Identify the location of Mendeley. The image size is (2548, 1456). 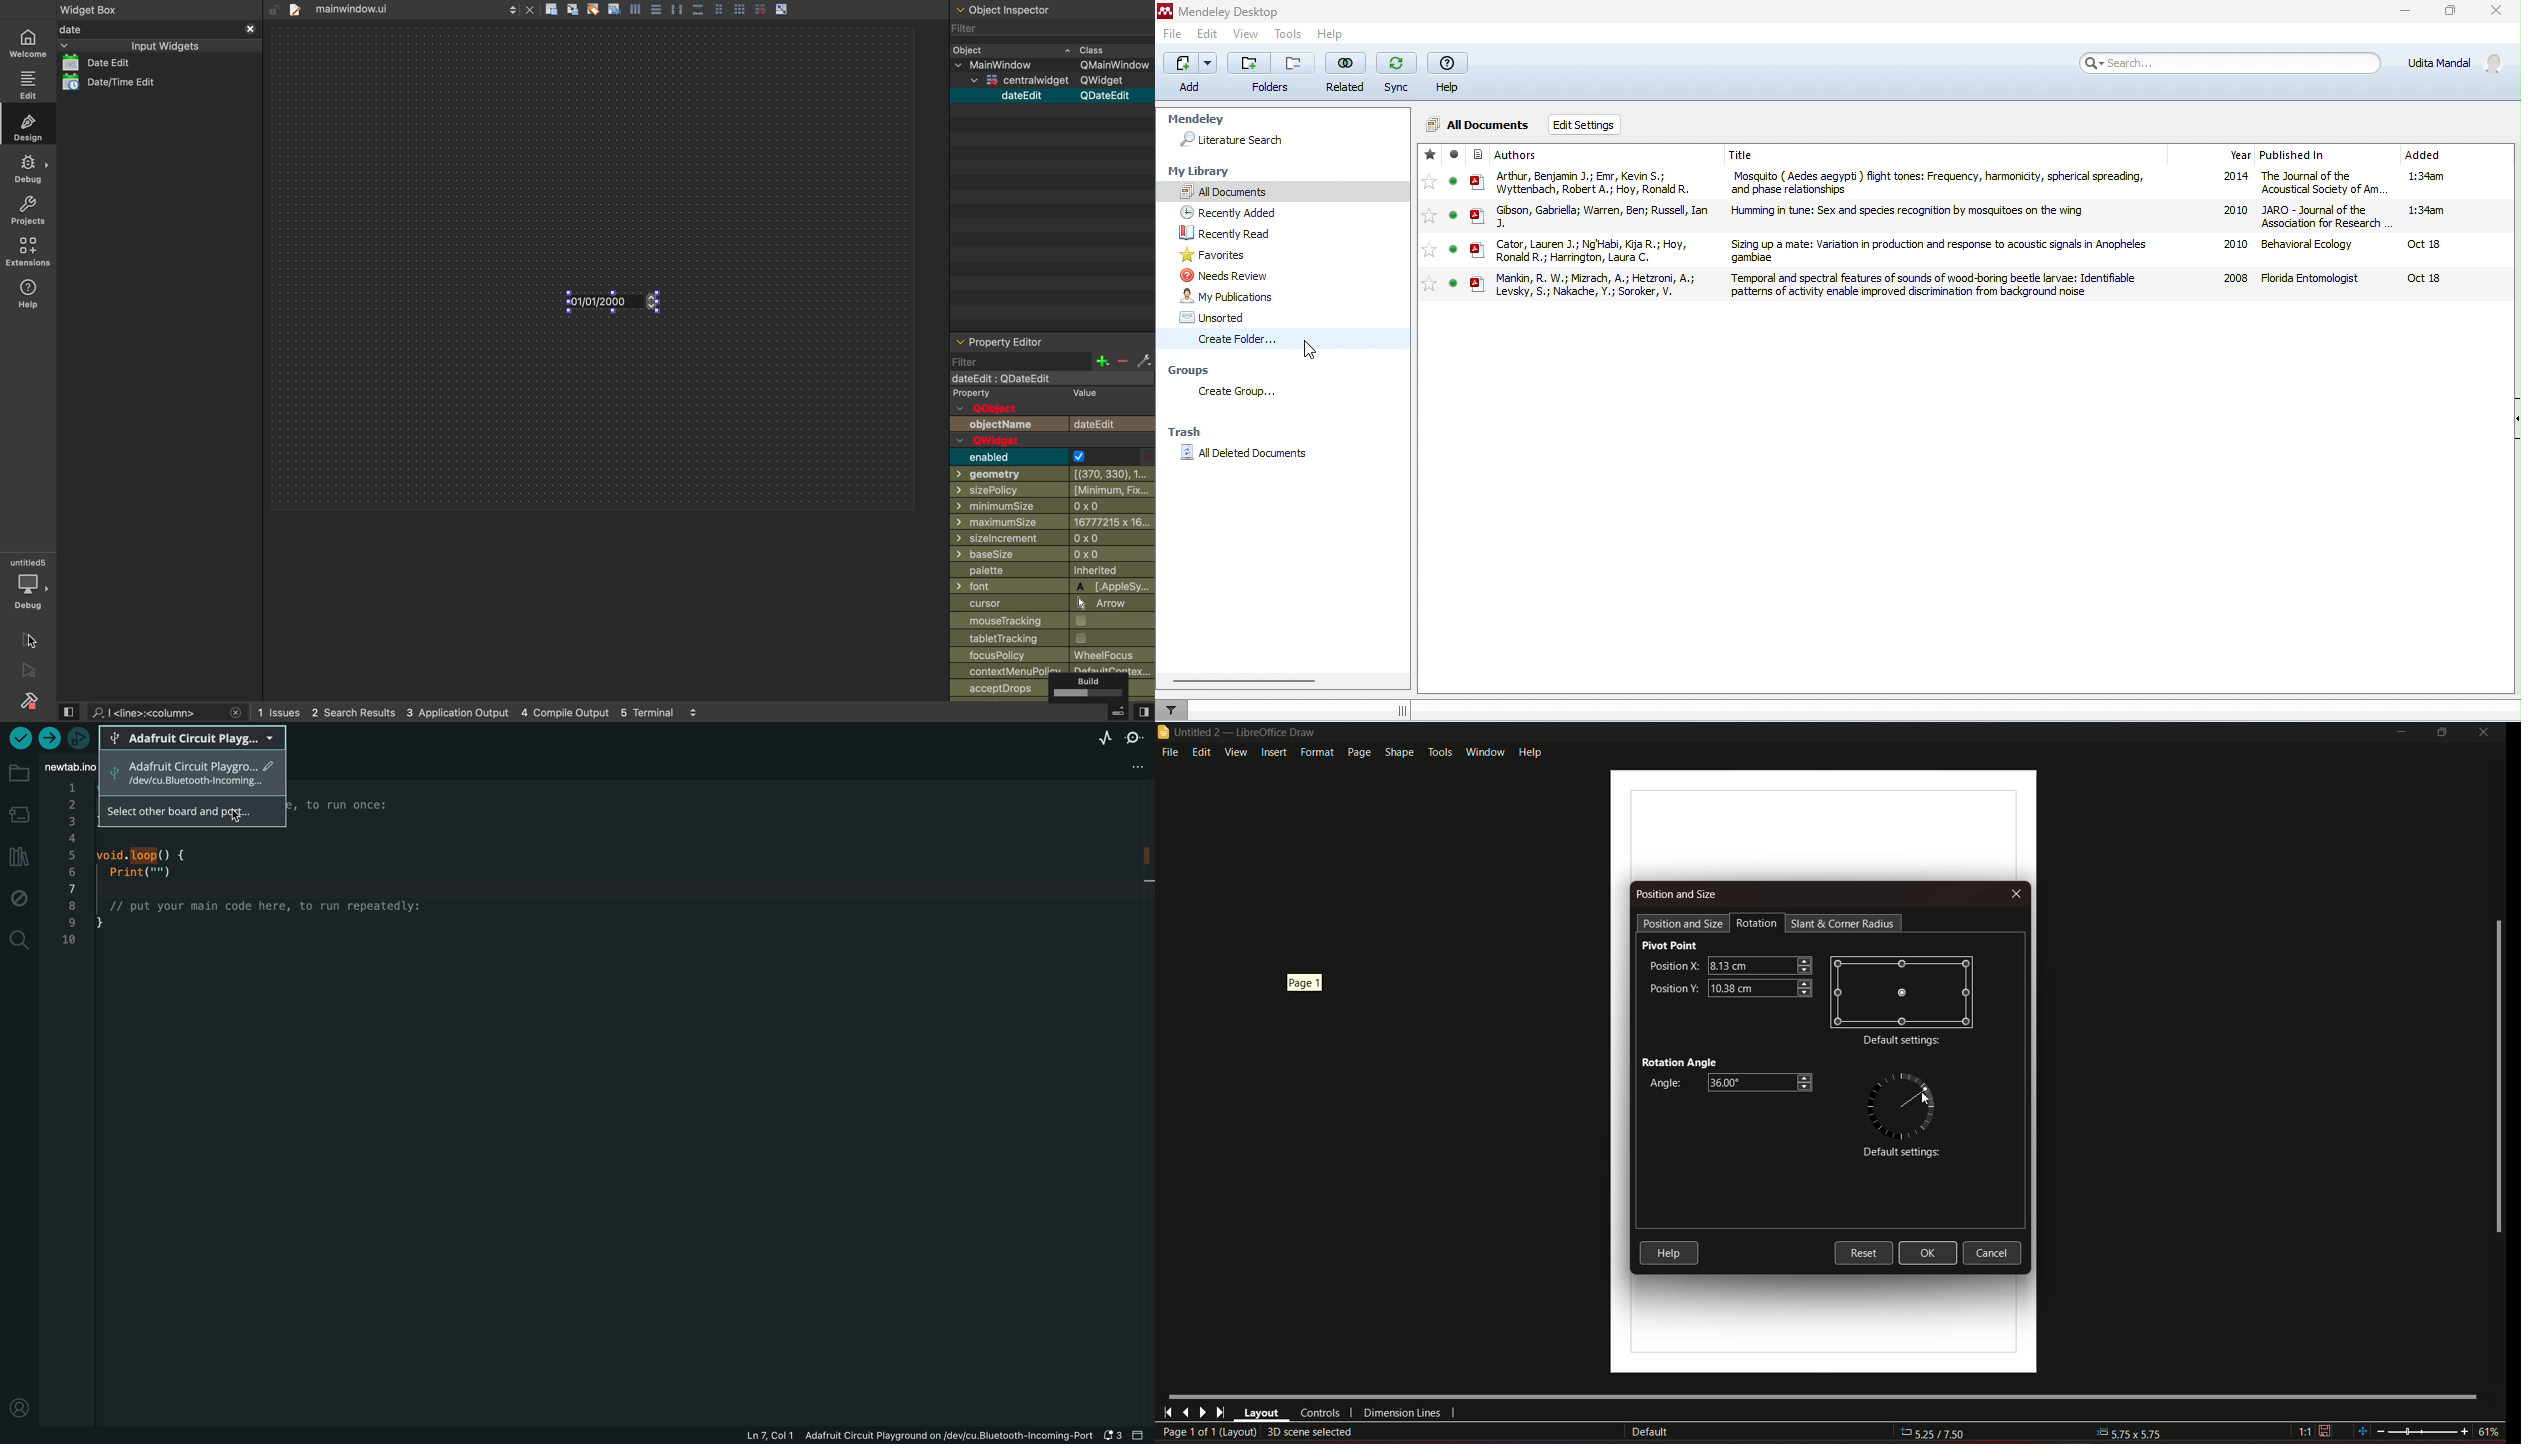
(1195, 120).